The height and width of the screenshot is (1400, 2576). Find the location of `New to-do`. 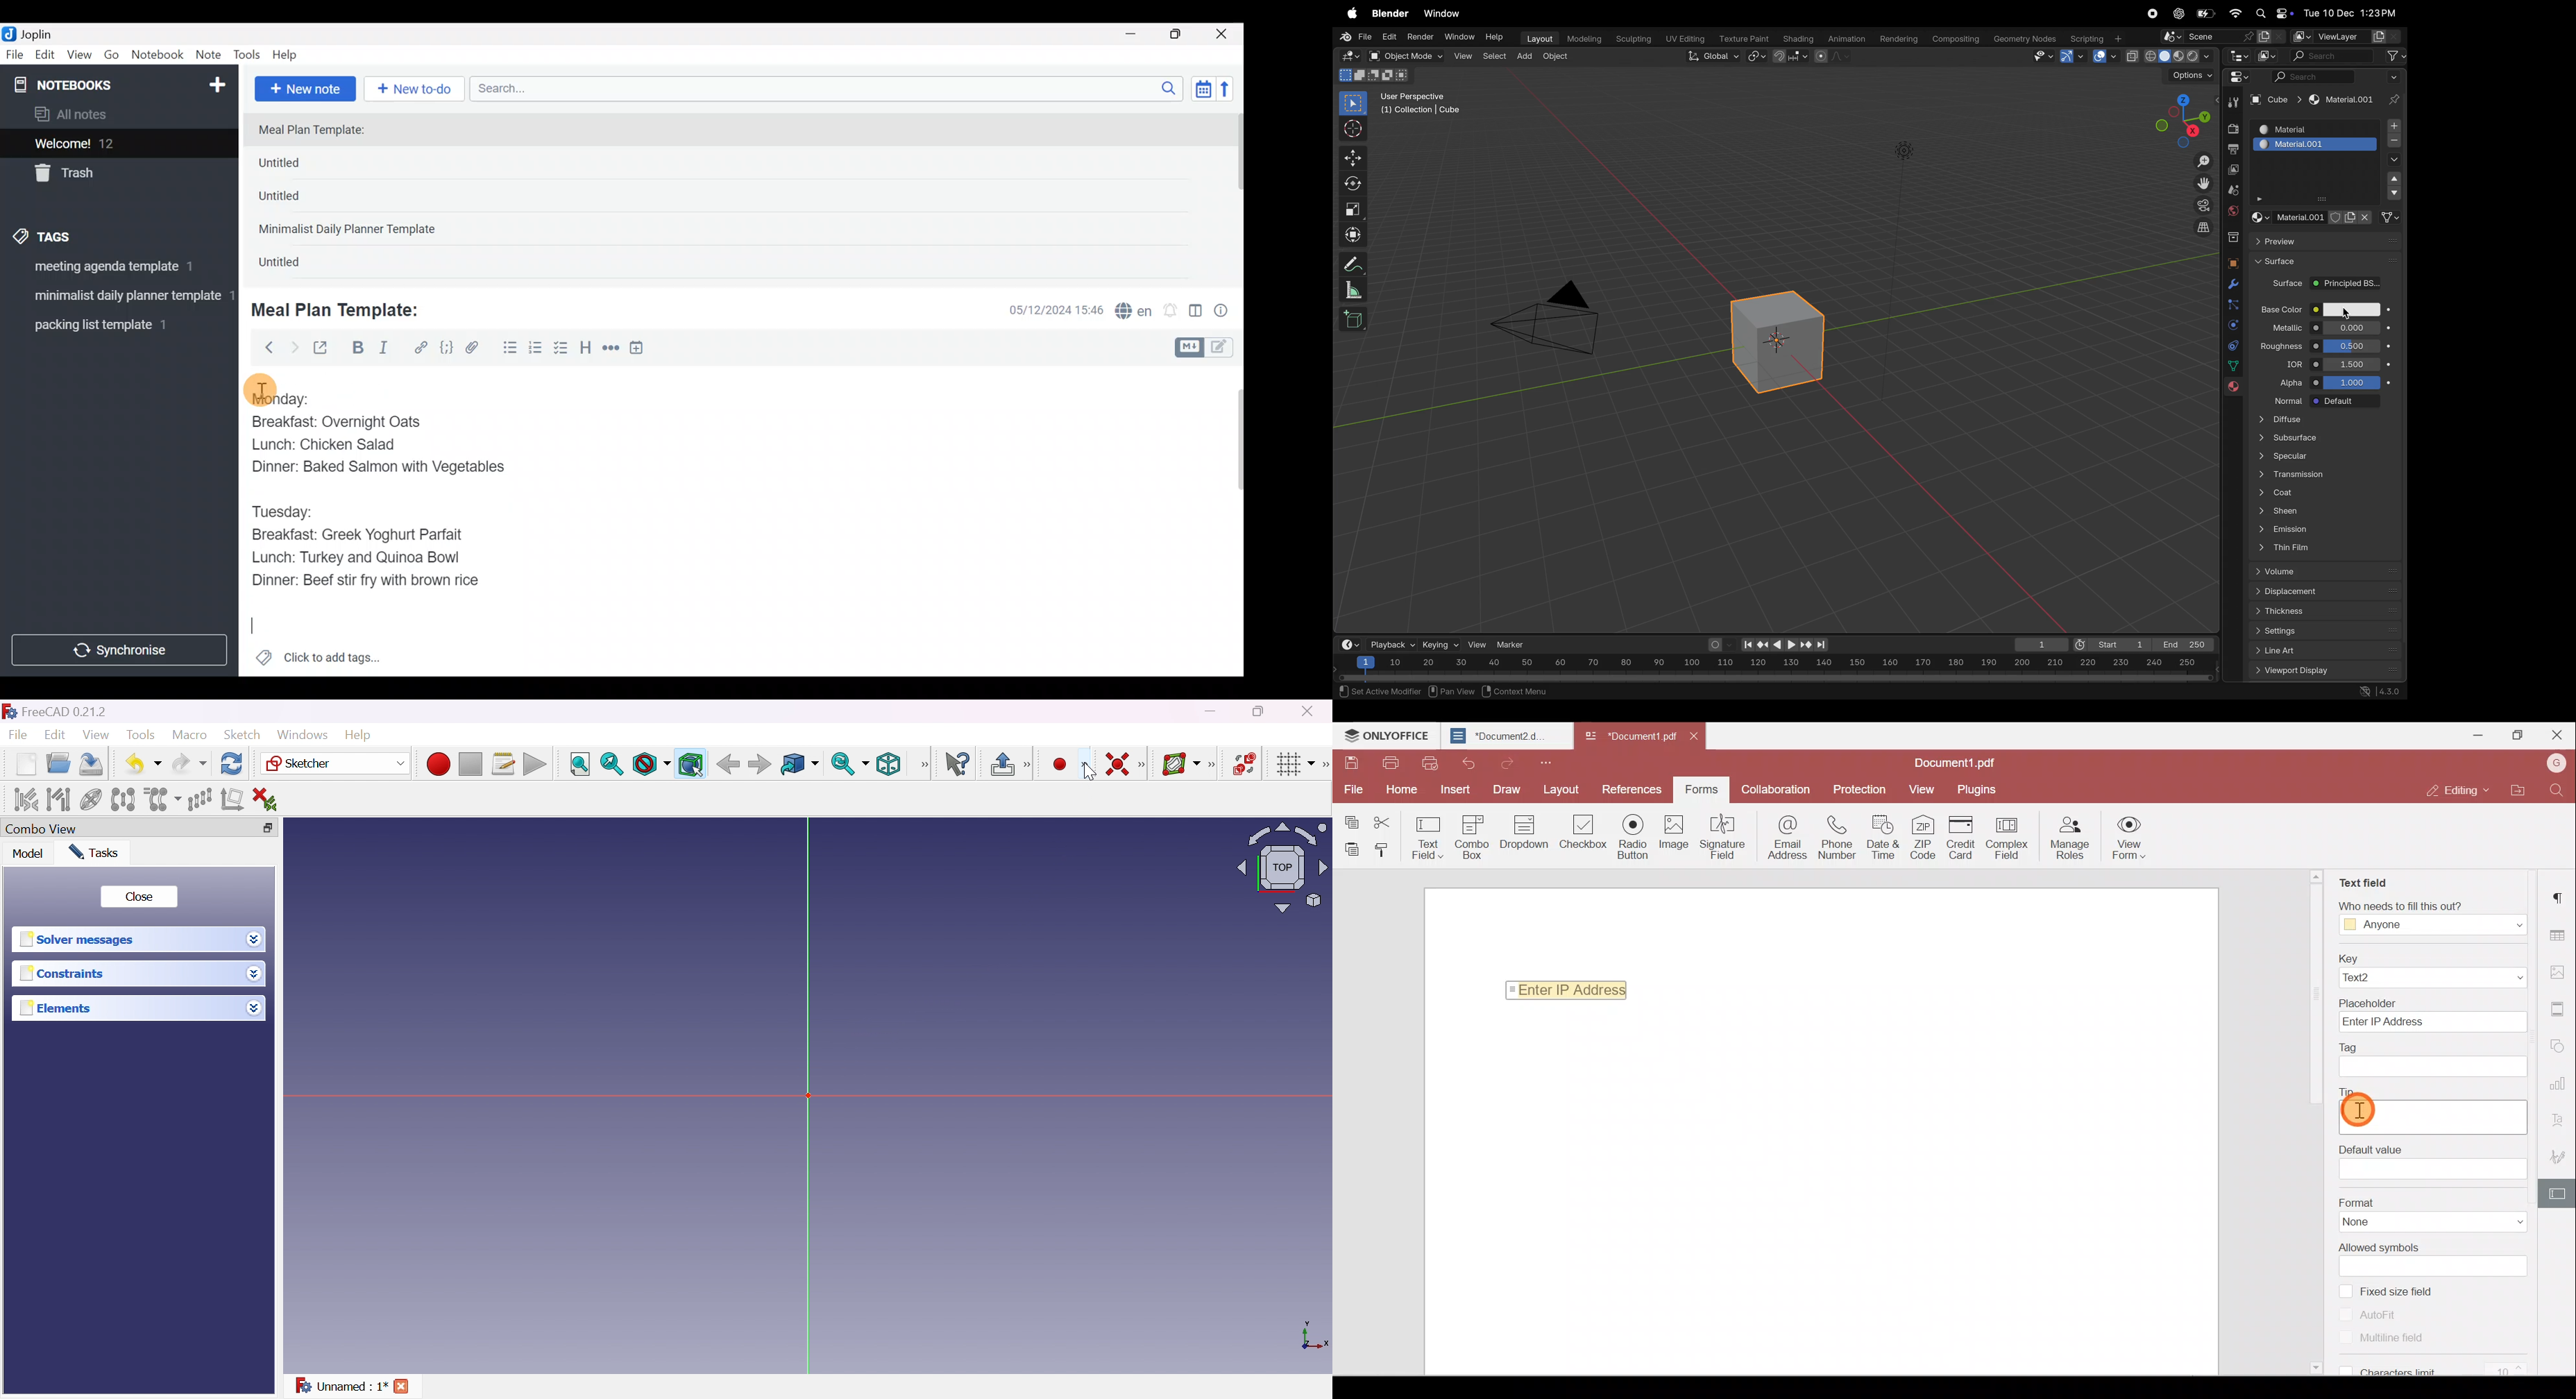

New to-do is located at coordinates (417, 90).